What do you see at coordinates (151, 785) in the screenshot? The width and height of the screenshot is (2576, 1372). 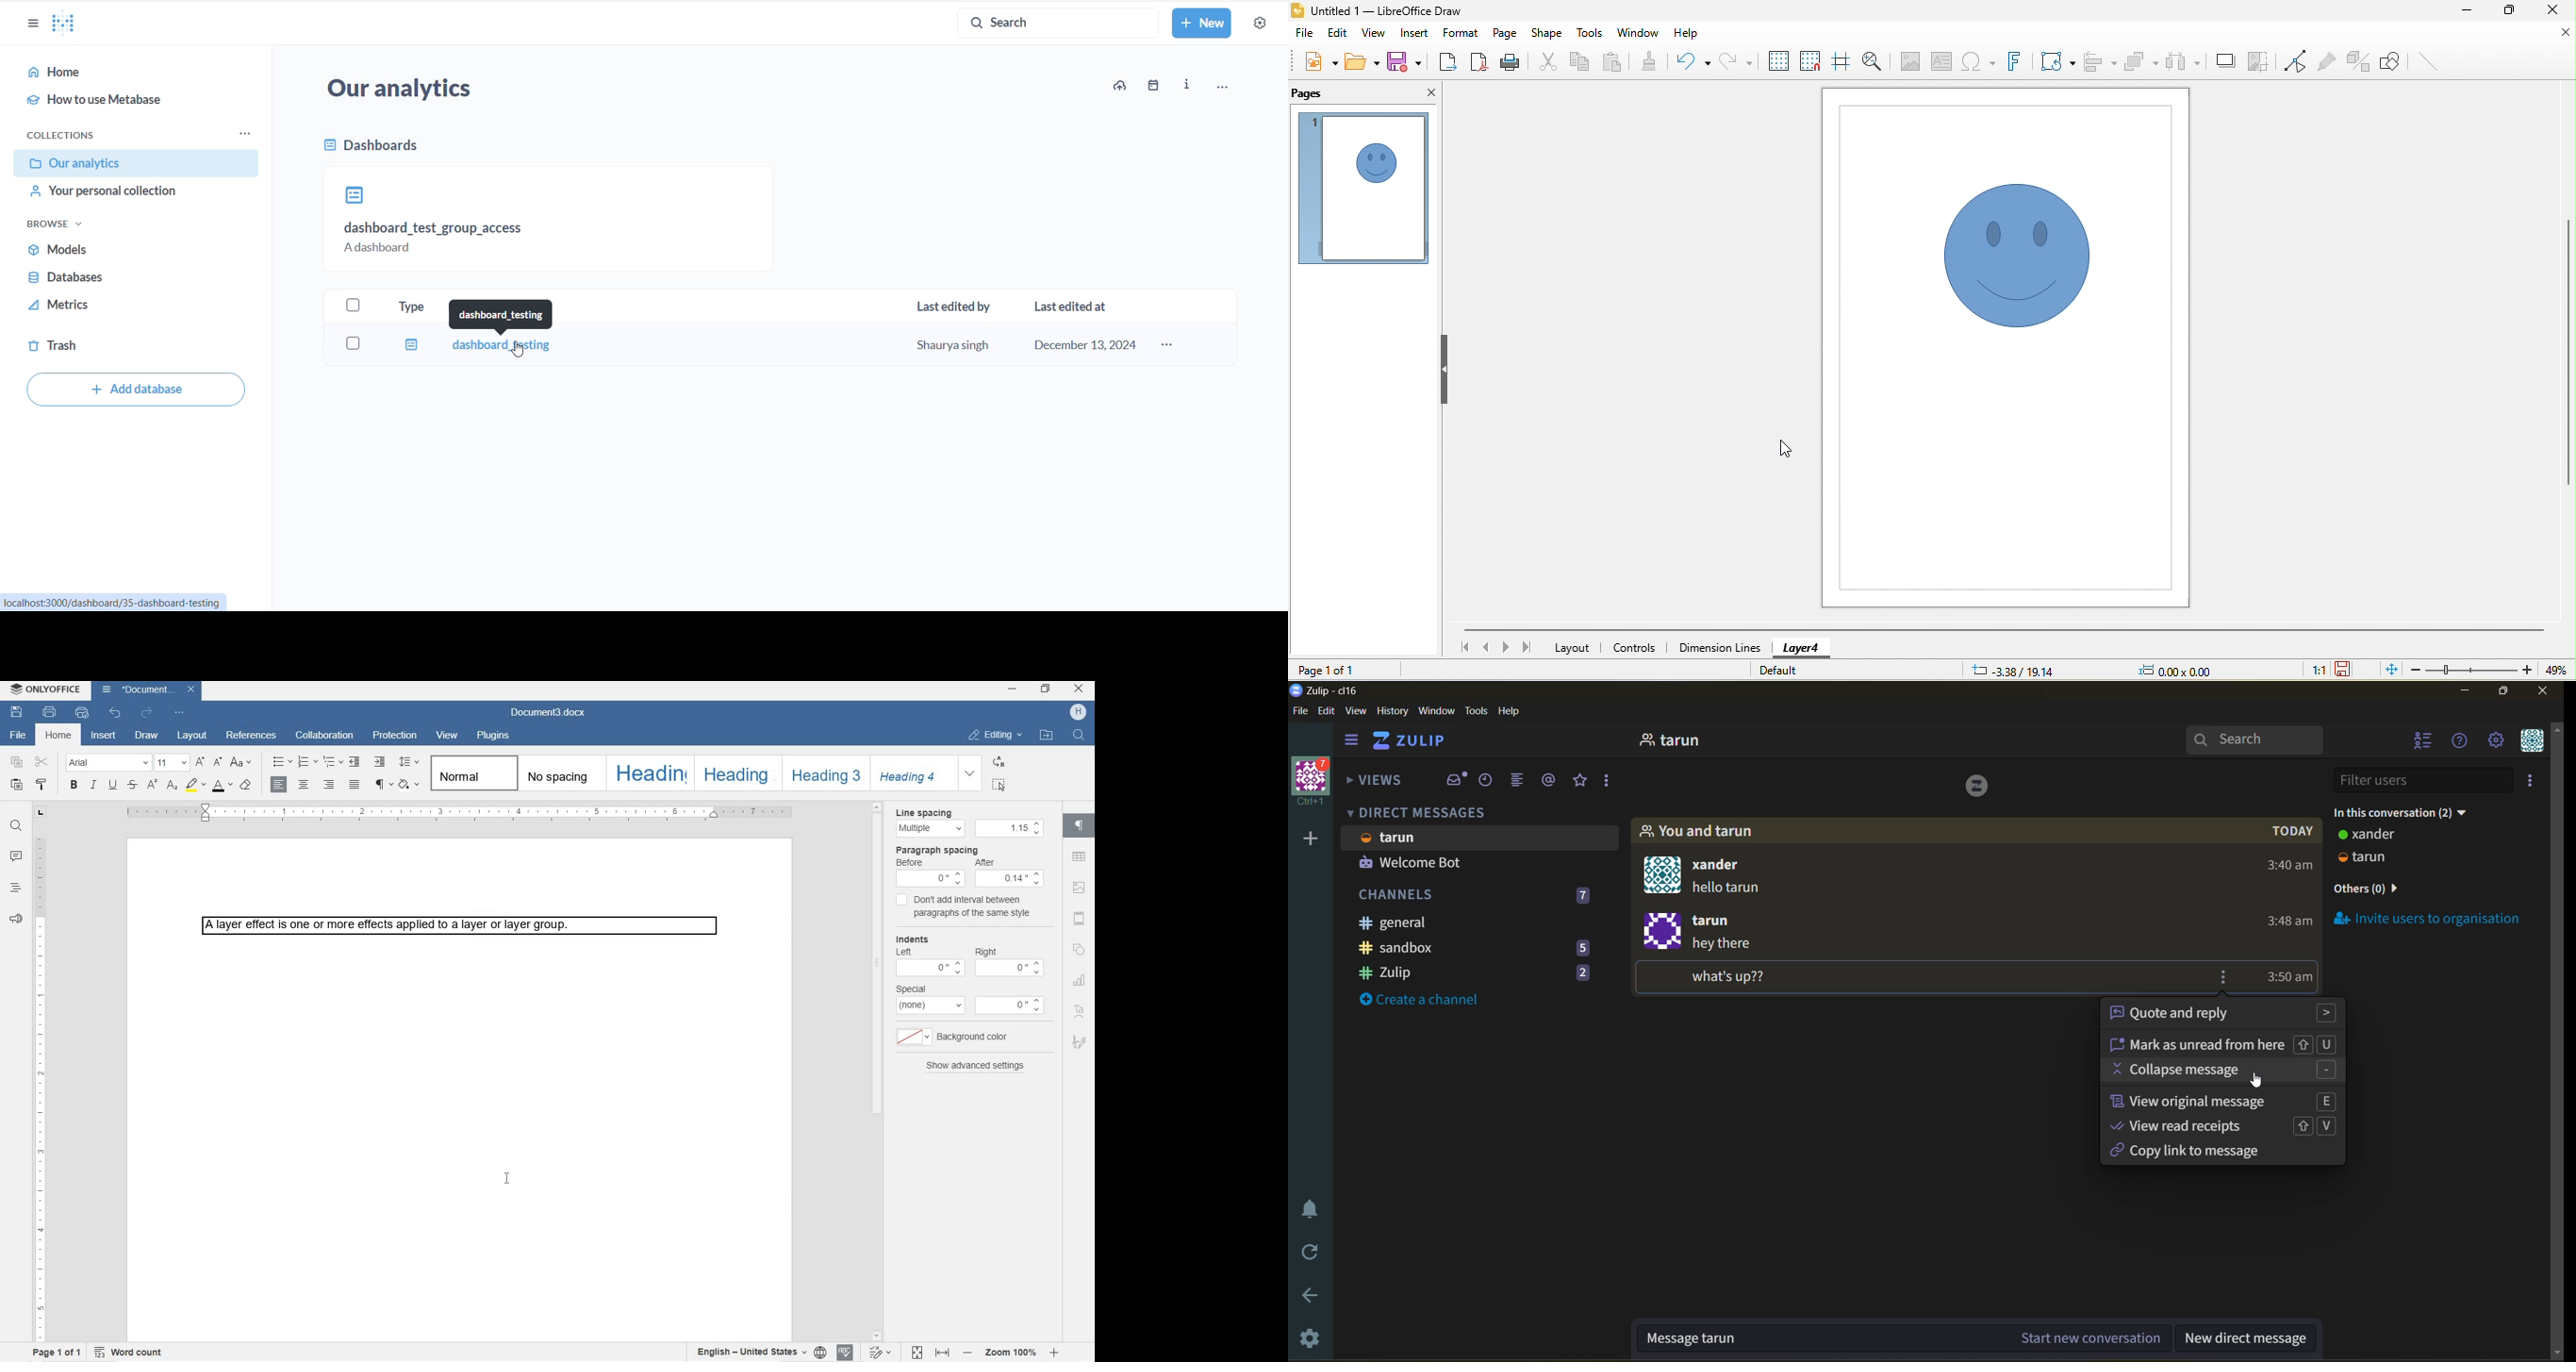 I see `SUPERSCRIPT` at bounding box center [151, 785].